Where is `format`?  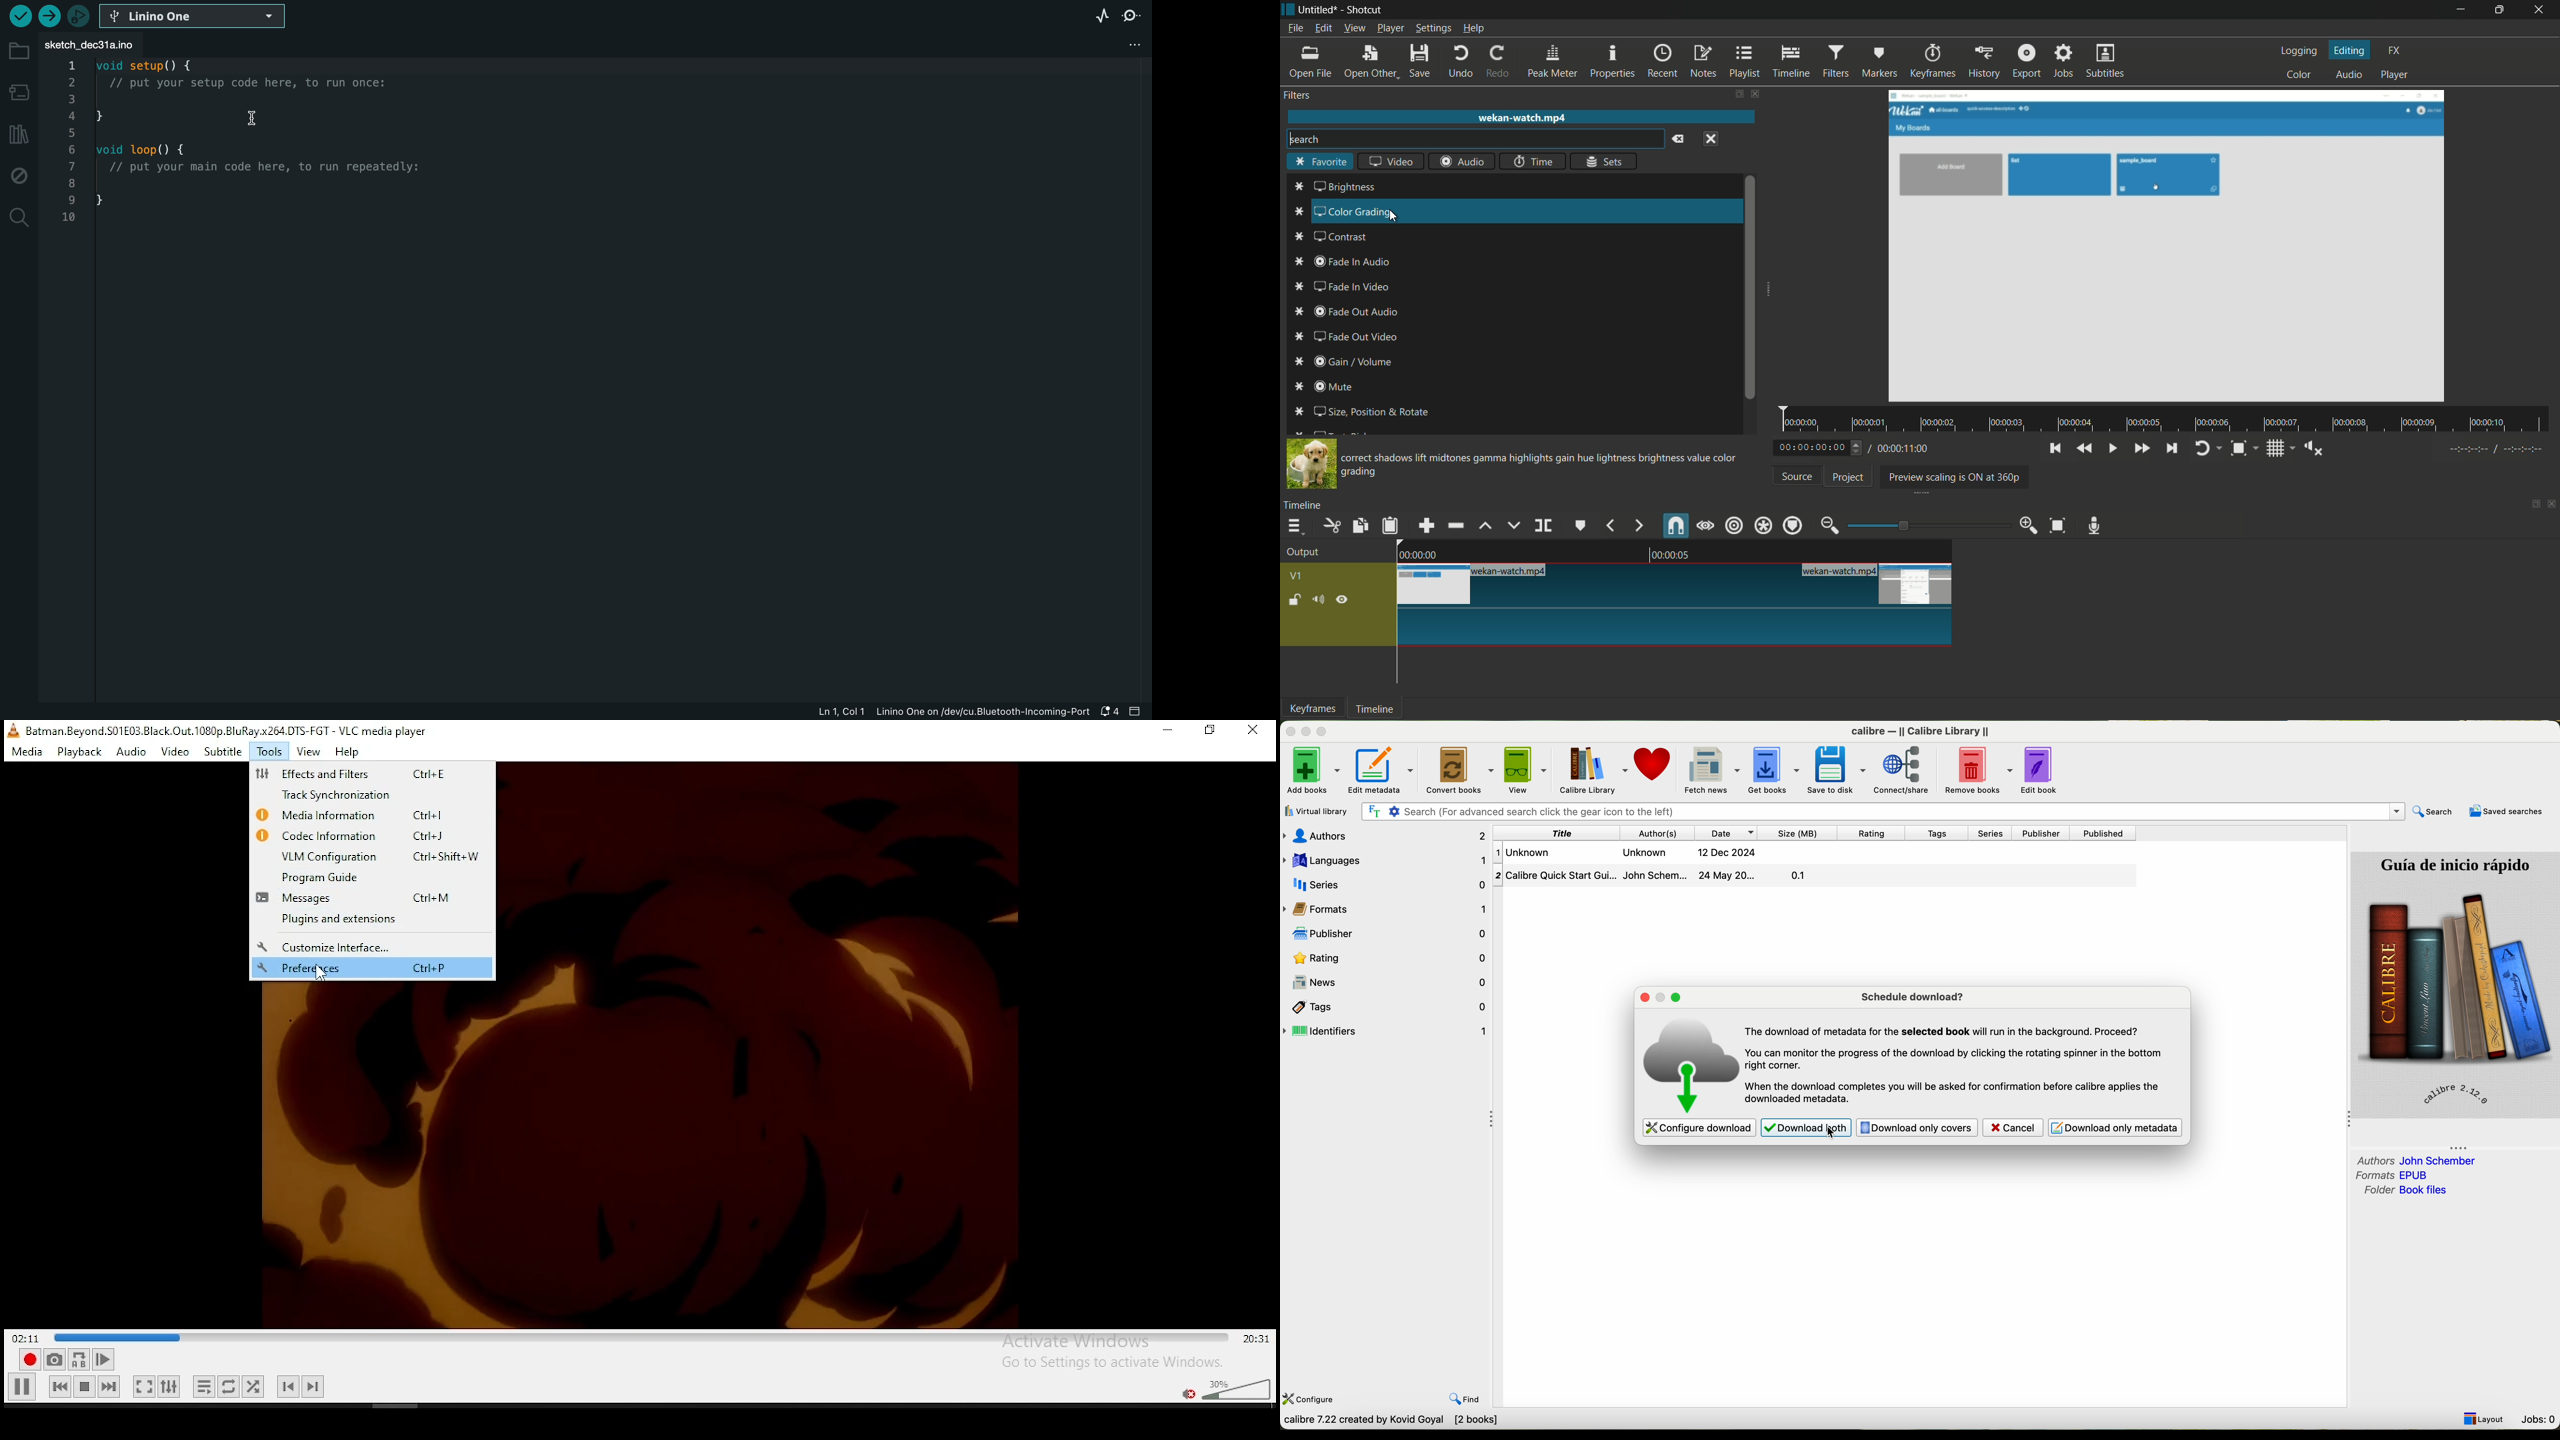
format is located at coordinates (1330, 910).